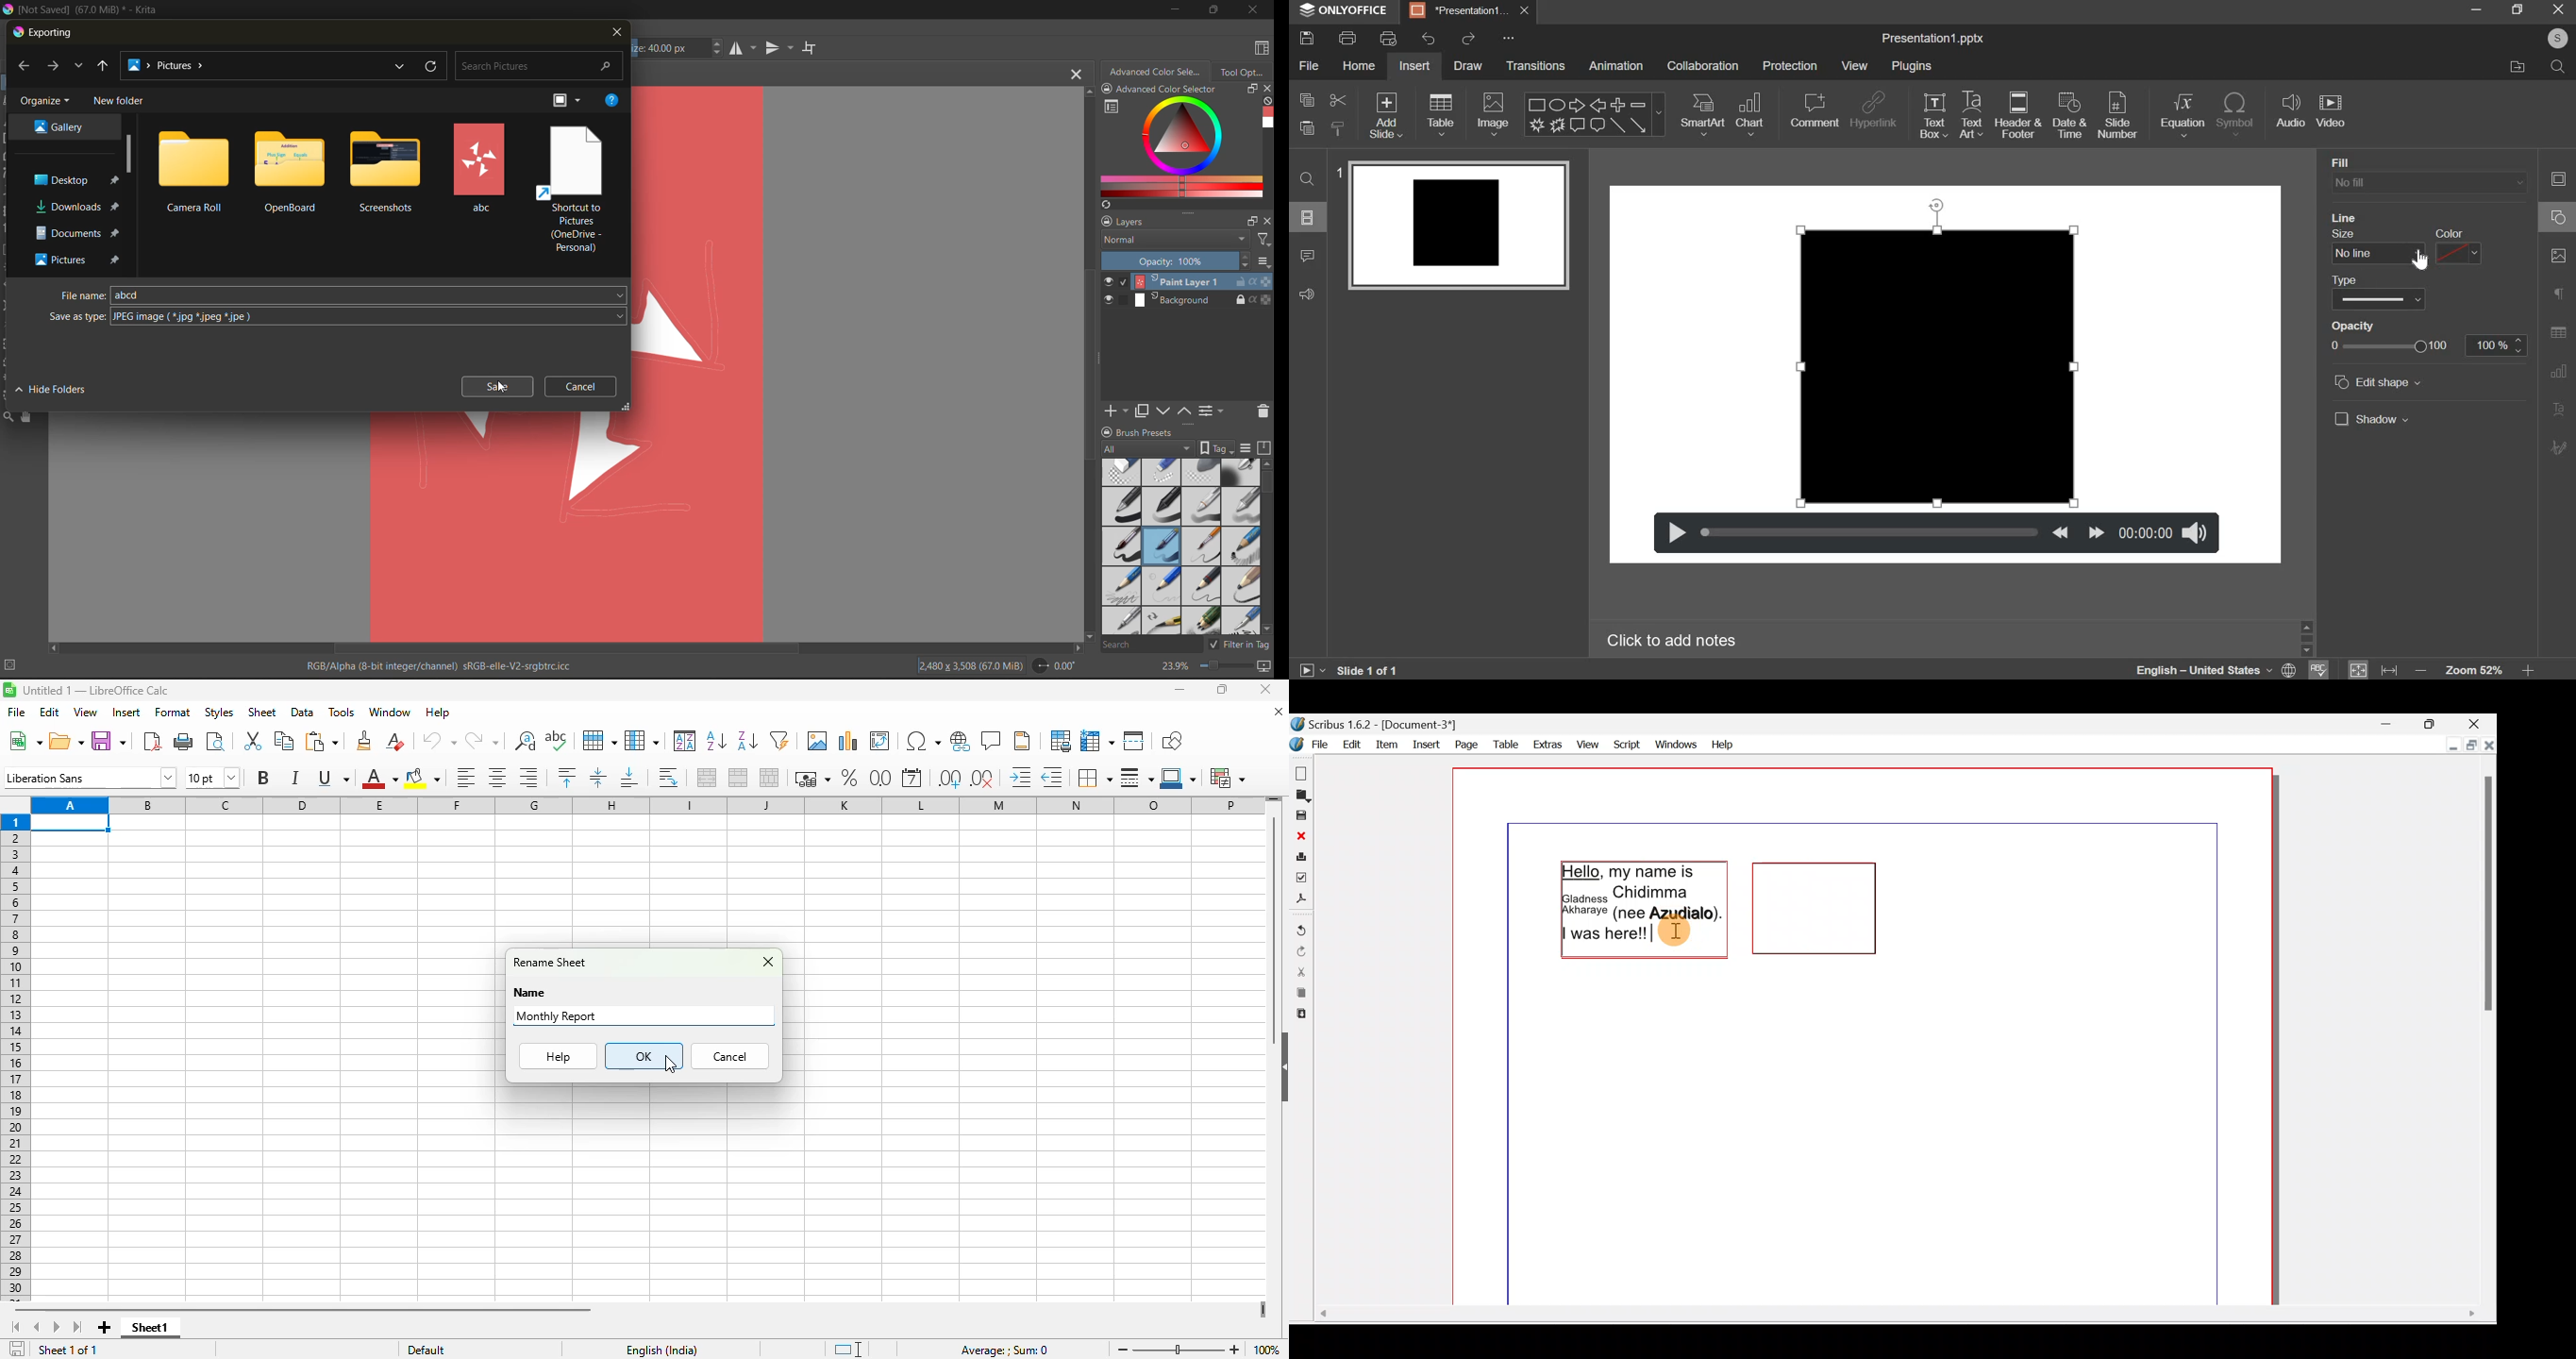 This screenshot has height=1372, width=2576. What do you see at coordinates (1301, 993) in the screenshot?
I see `Copy` at bounding box center [1301, 993].